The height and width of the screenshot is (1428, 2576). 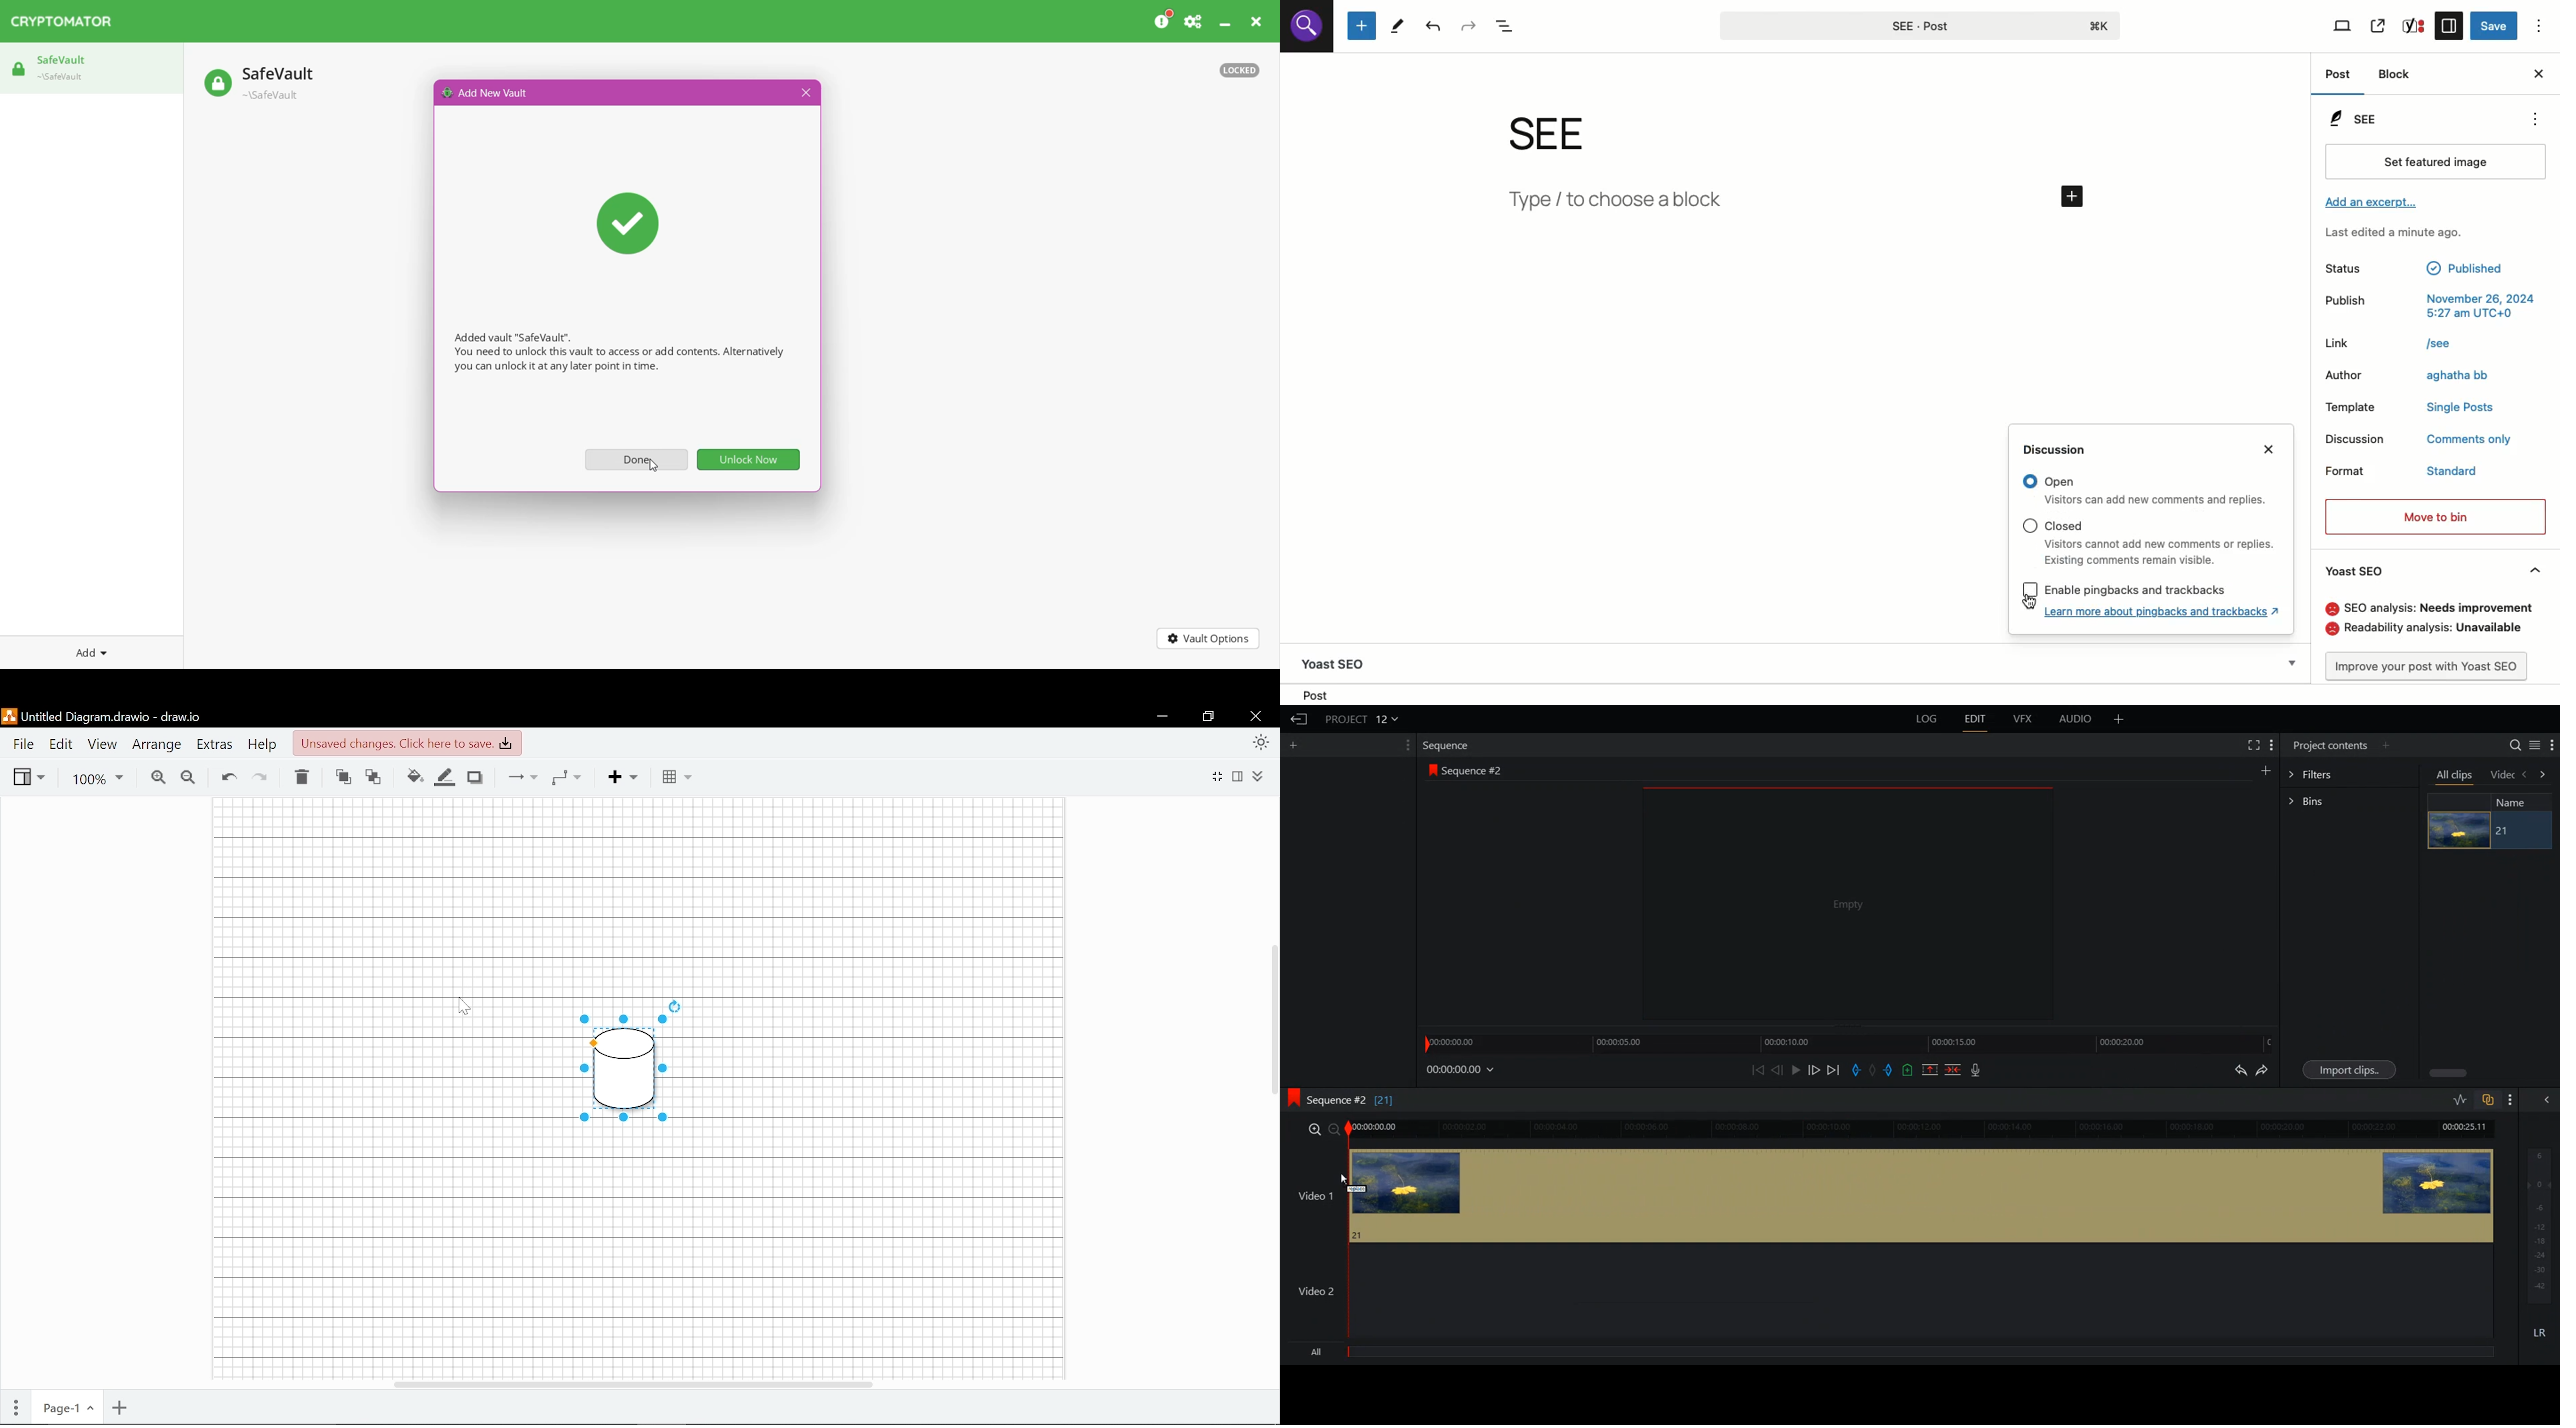 What do you see at coordinates (2487, 1100) in the screenshot?
I see `Toggle auto track sync` at bounding box center [2487, 1100].